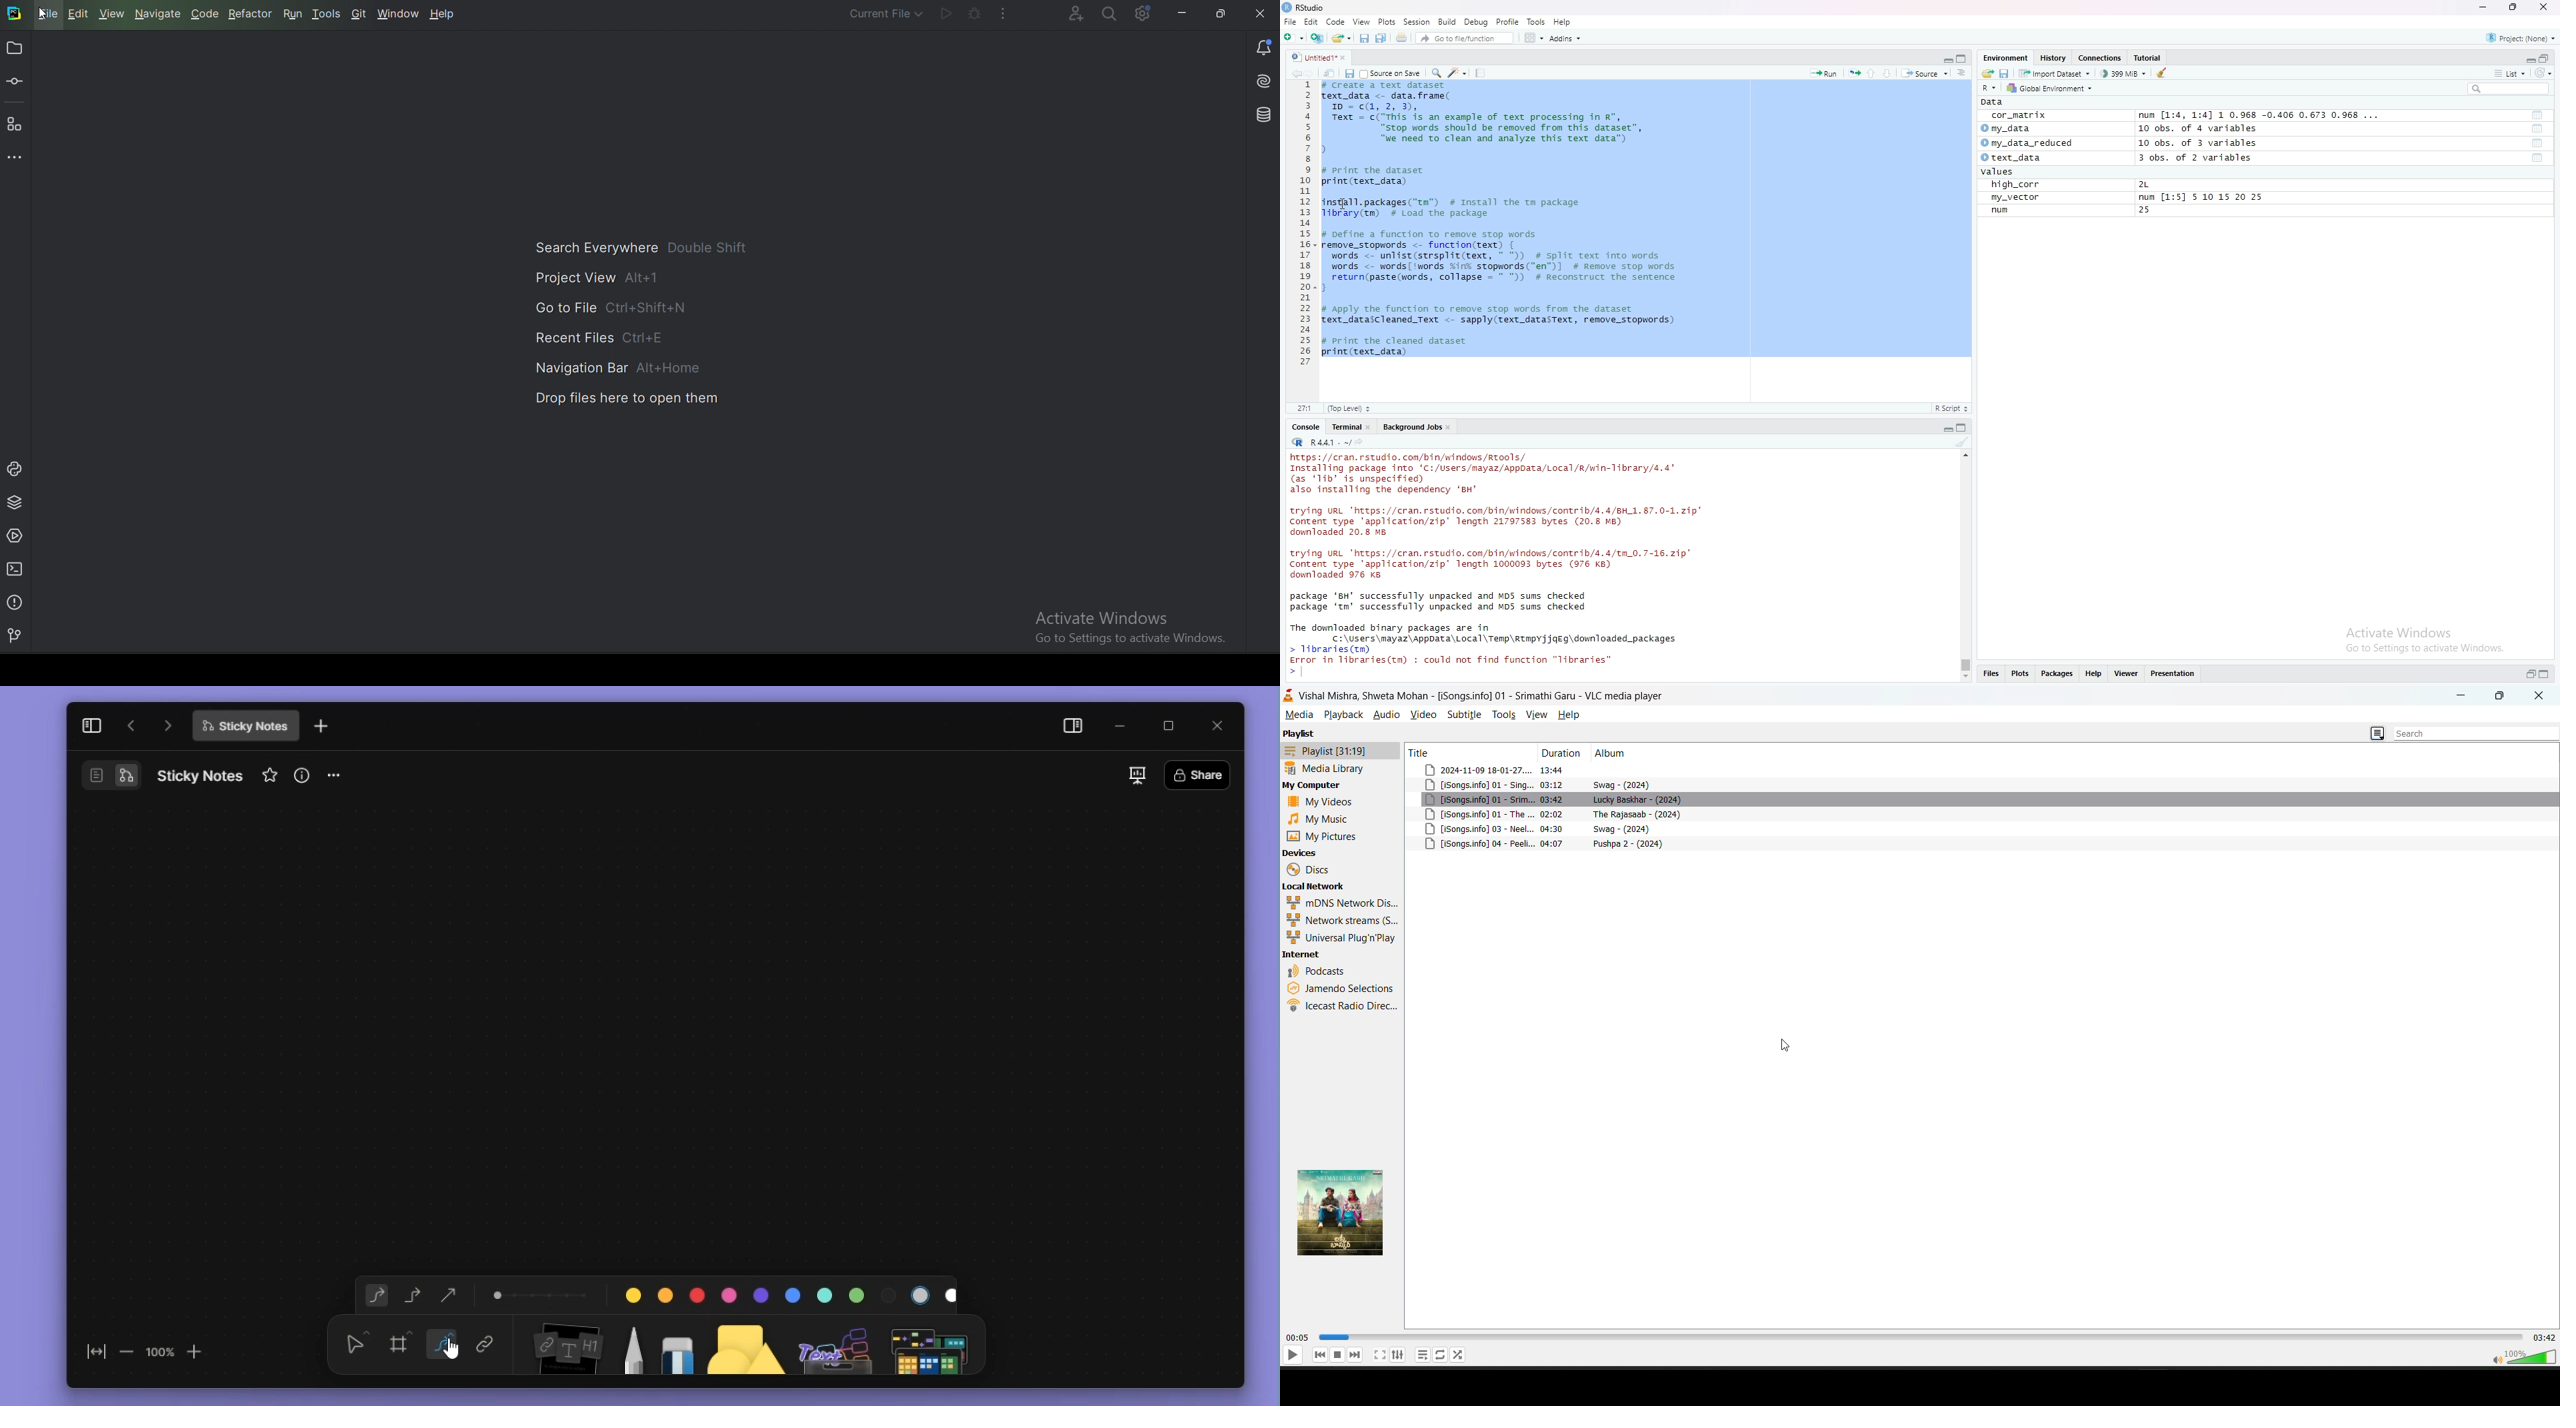  What do you see at coordinates (1301, 672) in the screenshot?
I see `text cursor` at bounding box center [1301, 672].